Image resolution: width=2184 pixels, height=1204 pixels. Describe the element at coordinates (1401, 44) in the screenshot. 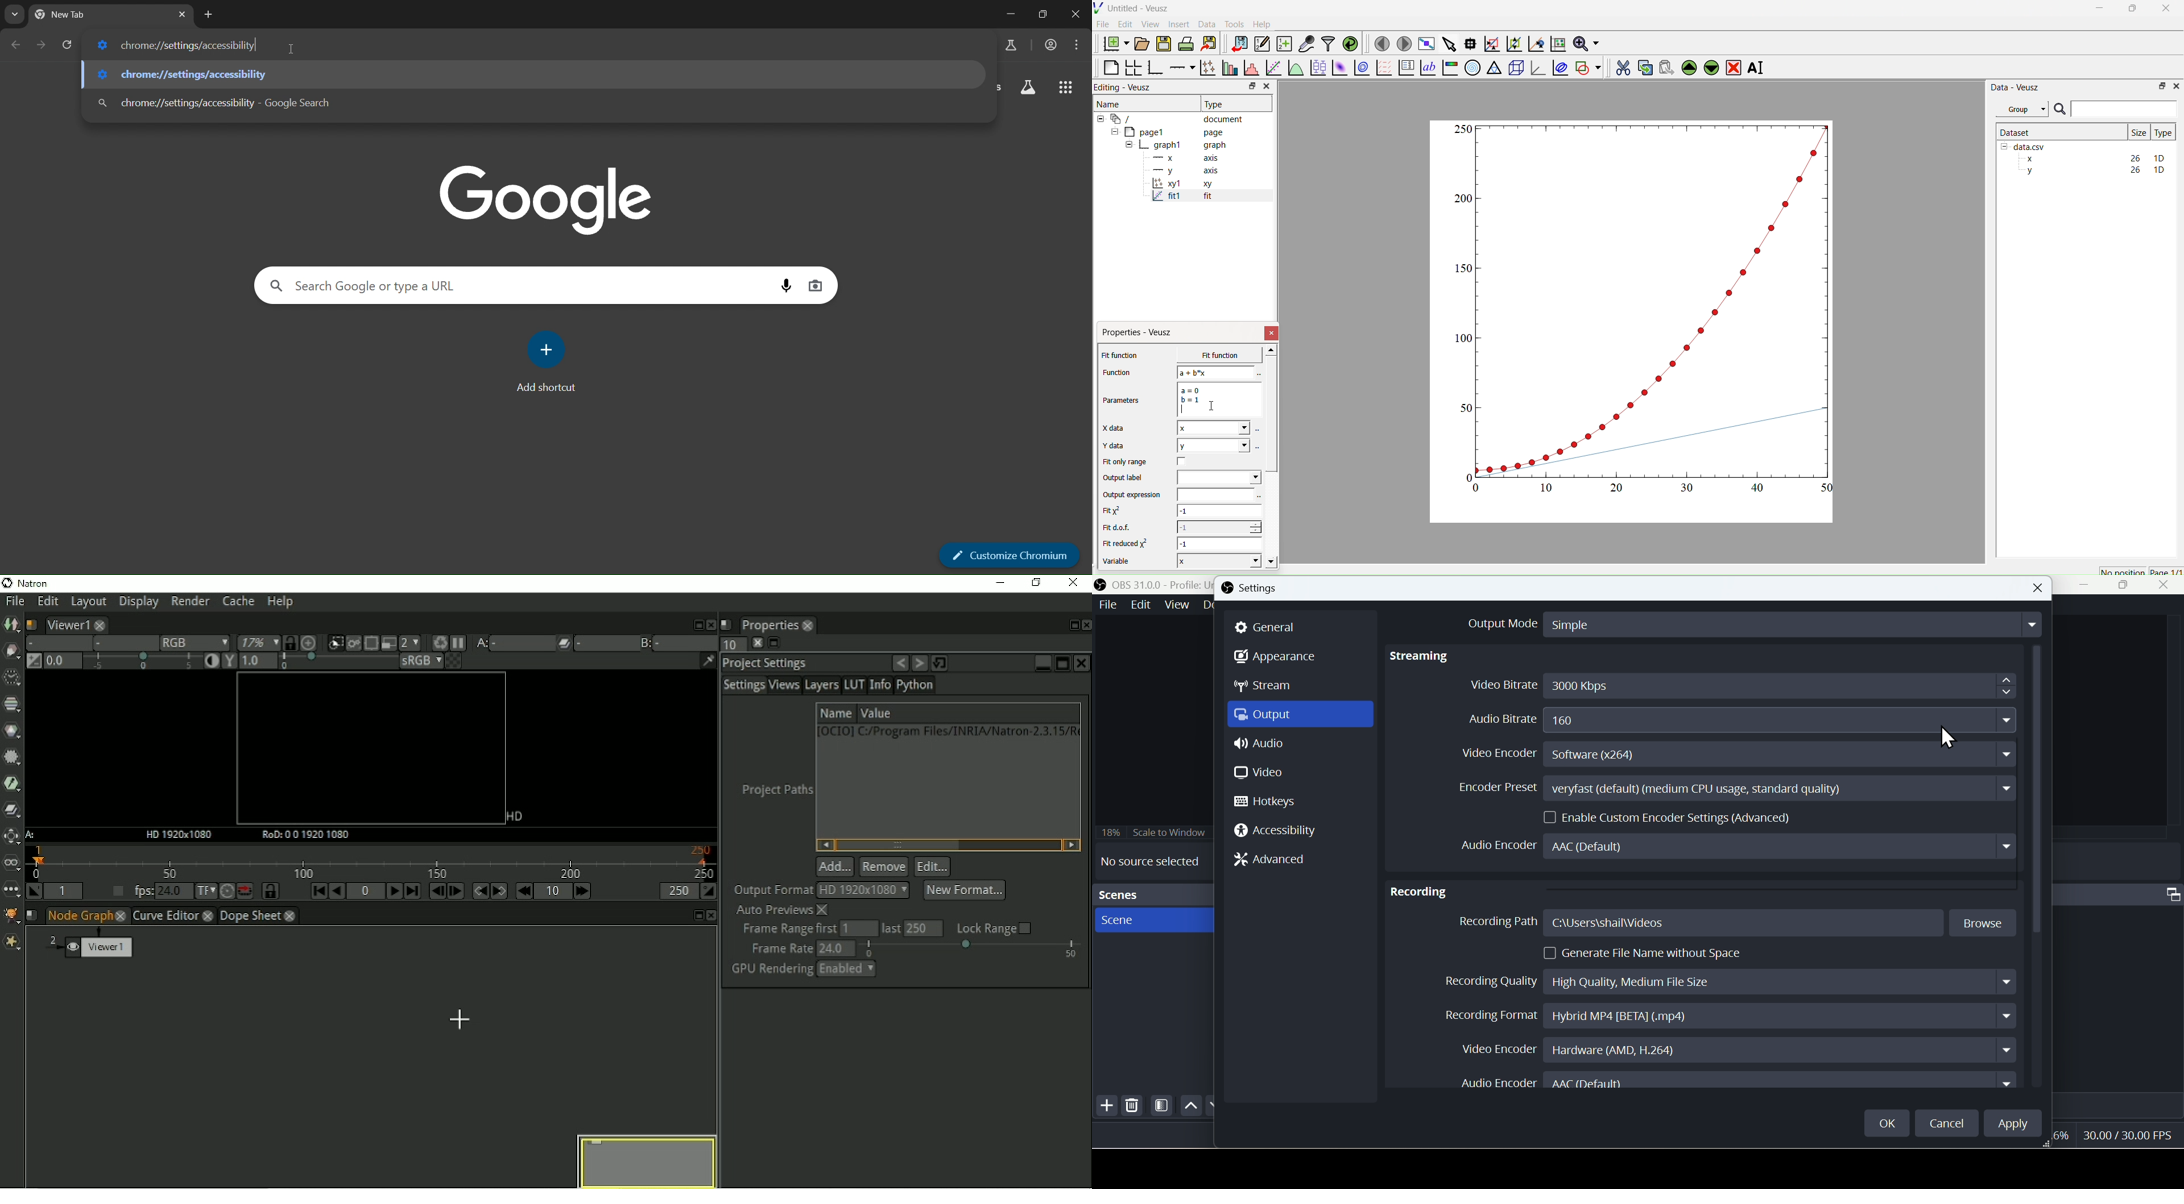

I see `Next page` at that location.